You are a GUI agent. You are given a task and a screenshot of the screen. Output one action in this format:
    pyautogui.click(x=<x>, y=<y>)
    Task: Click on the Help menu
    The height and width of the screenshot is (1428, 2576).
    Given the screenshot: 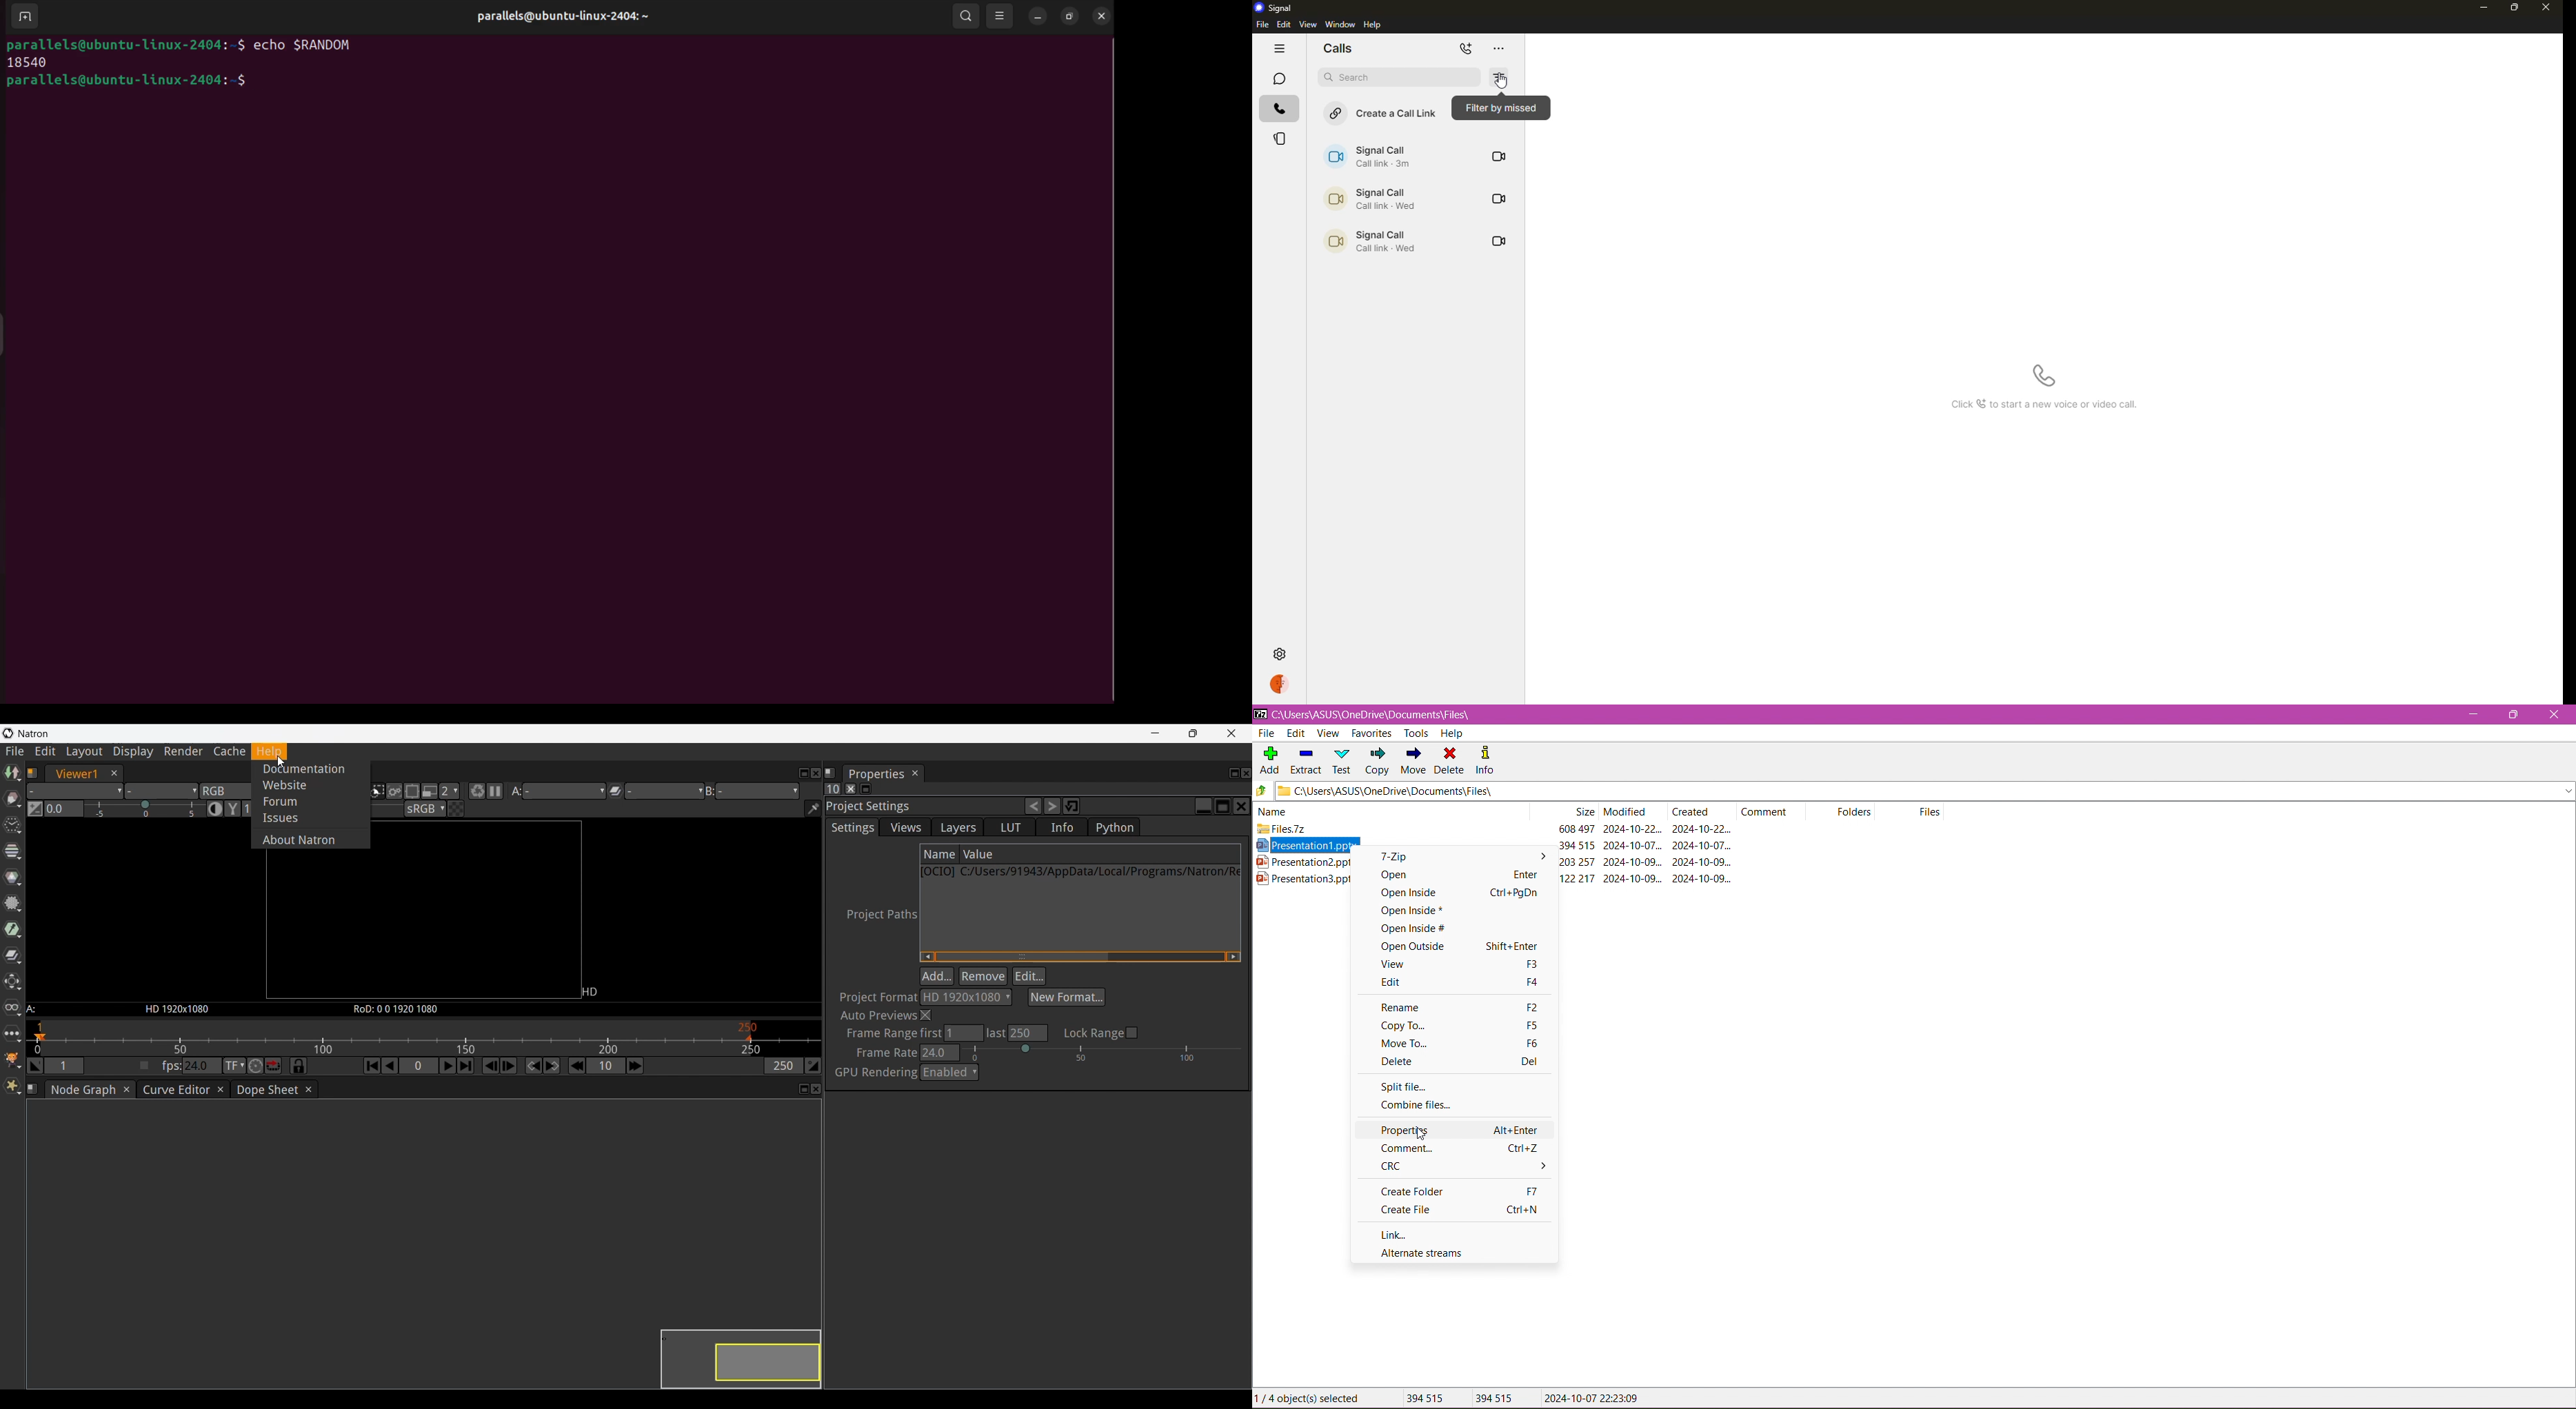 What is the action you would take?
    pyautogui.click(x=274, y=751)
    